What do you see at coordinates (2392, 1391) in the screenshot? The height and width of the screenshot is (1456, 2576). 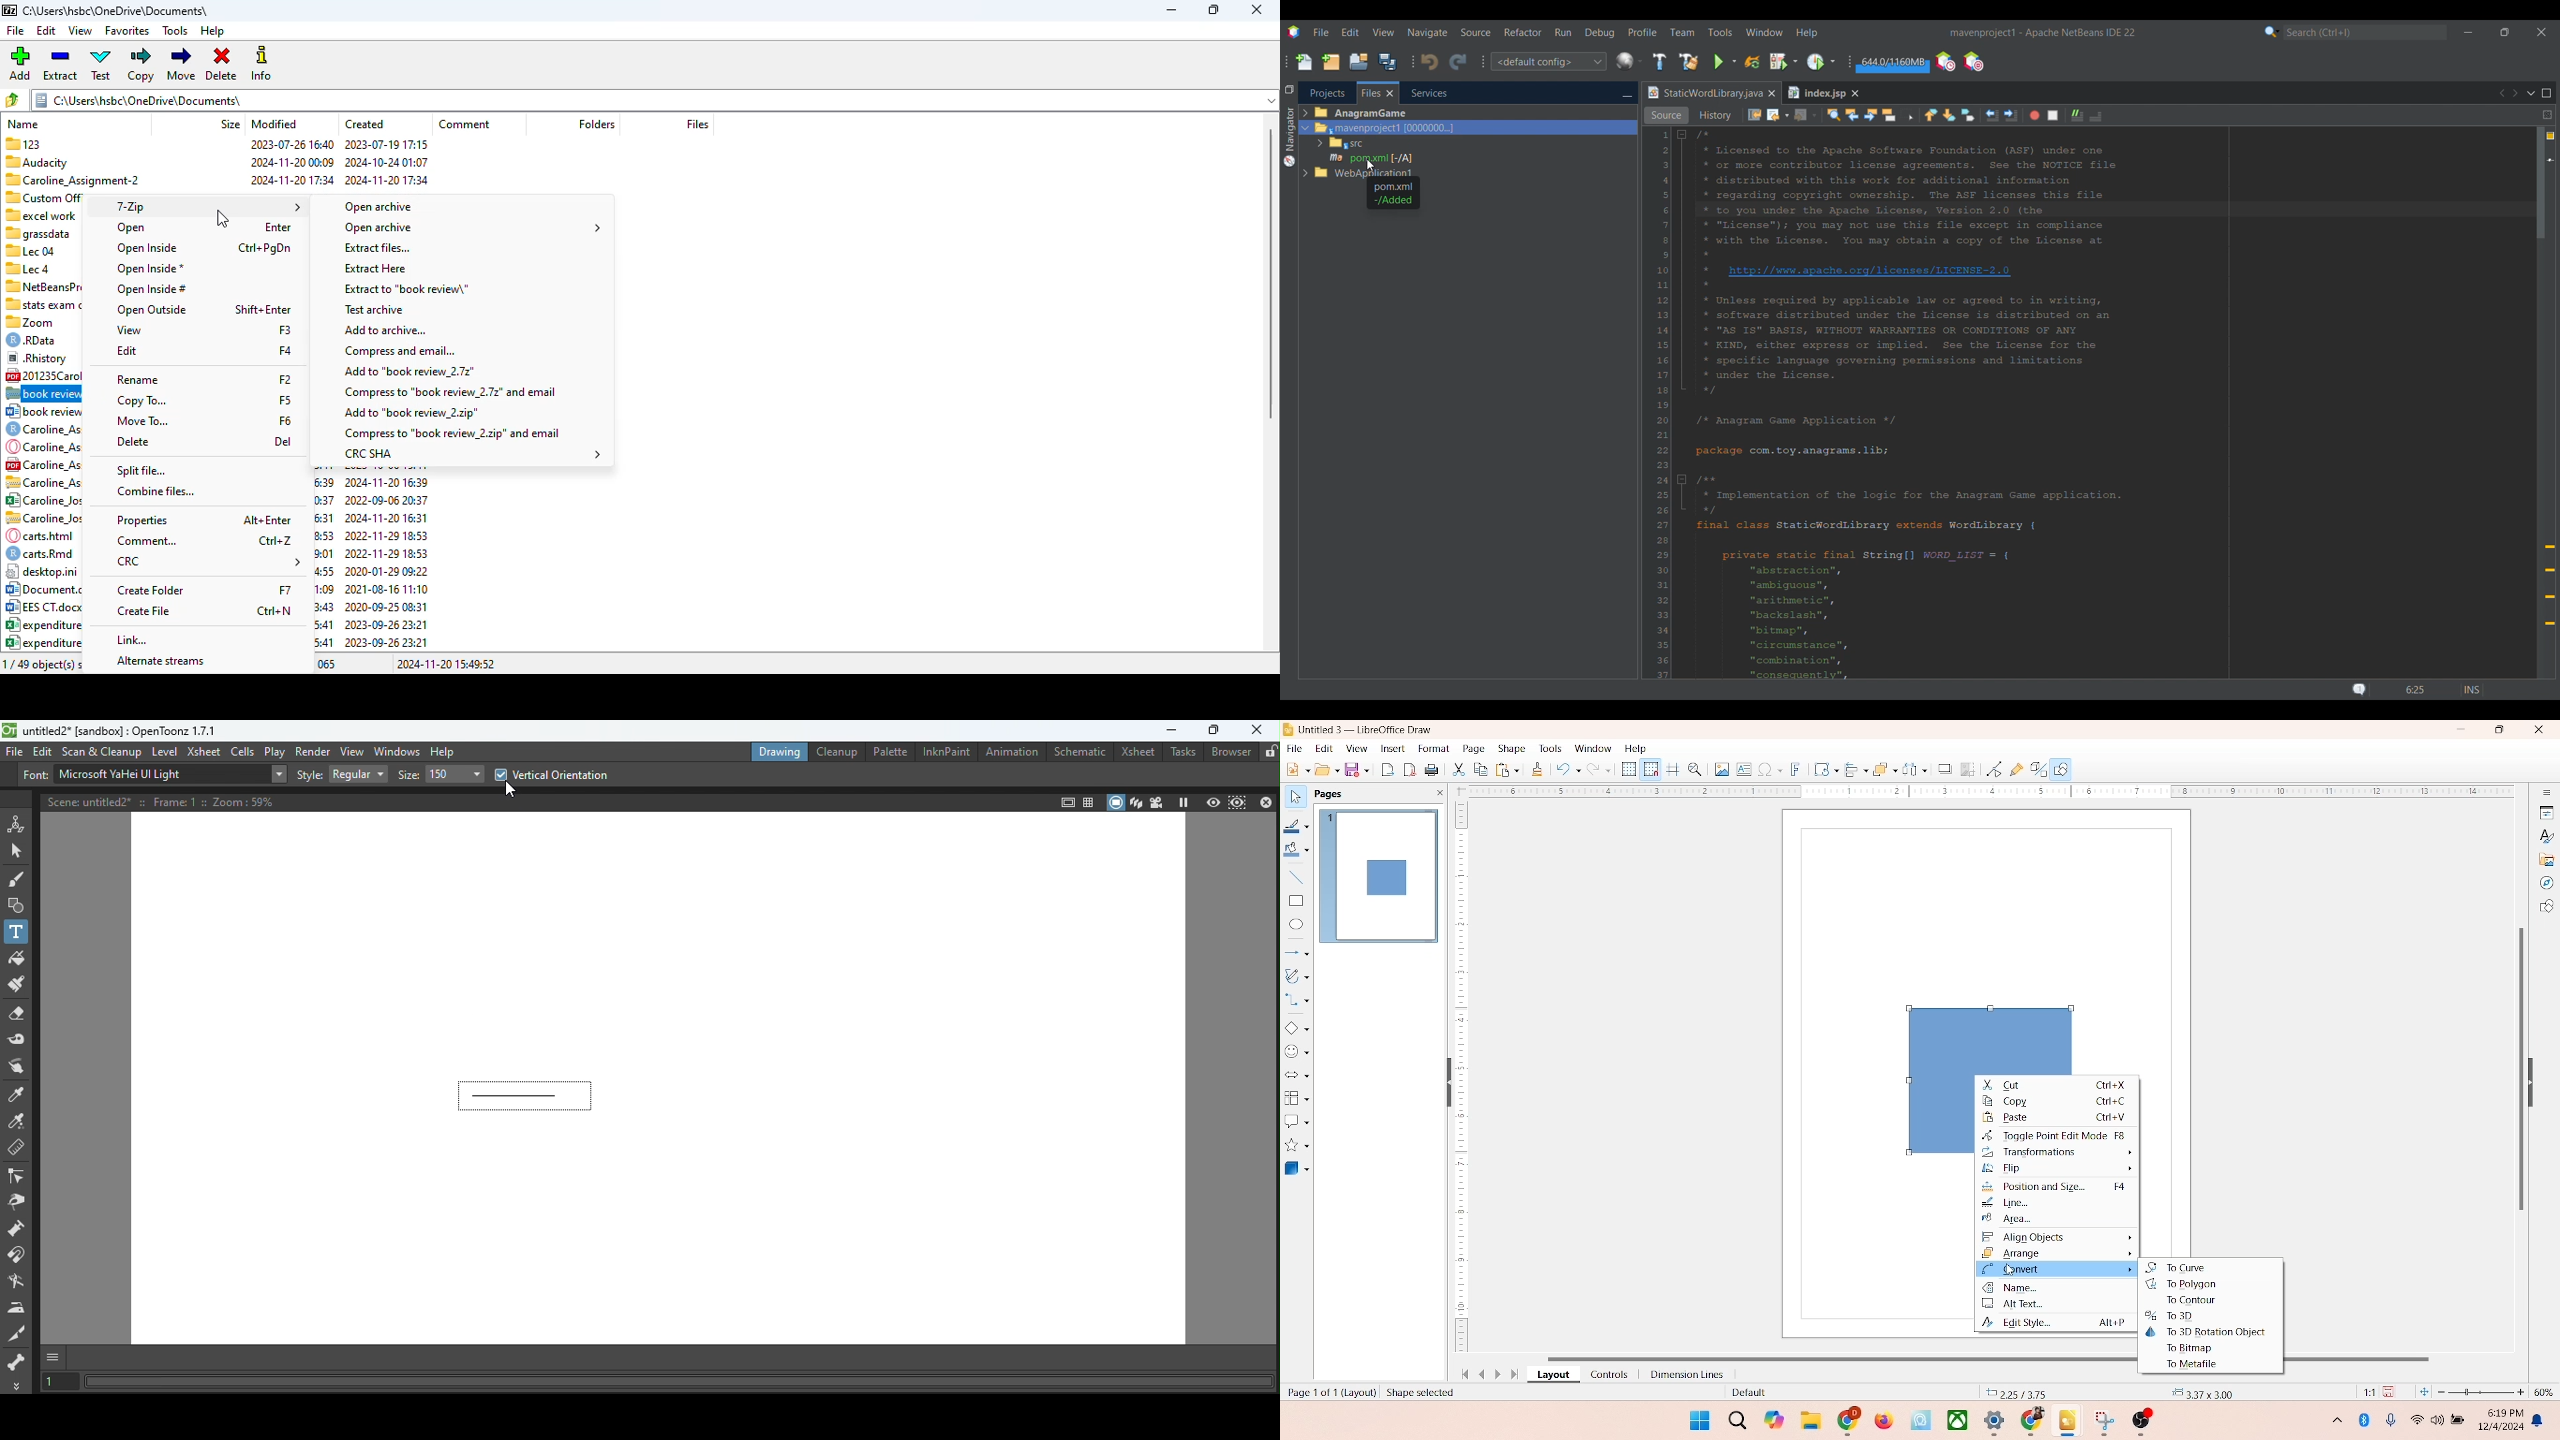 I see `save` at bounding box center [2392, 1391].